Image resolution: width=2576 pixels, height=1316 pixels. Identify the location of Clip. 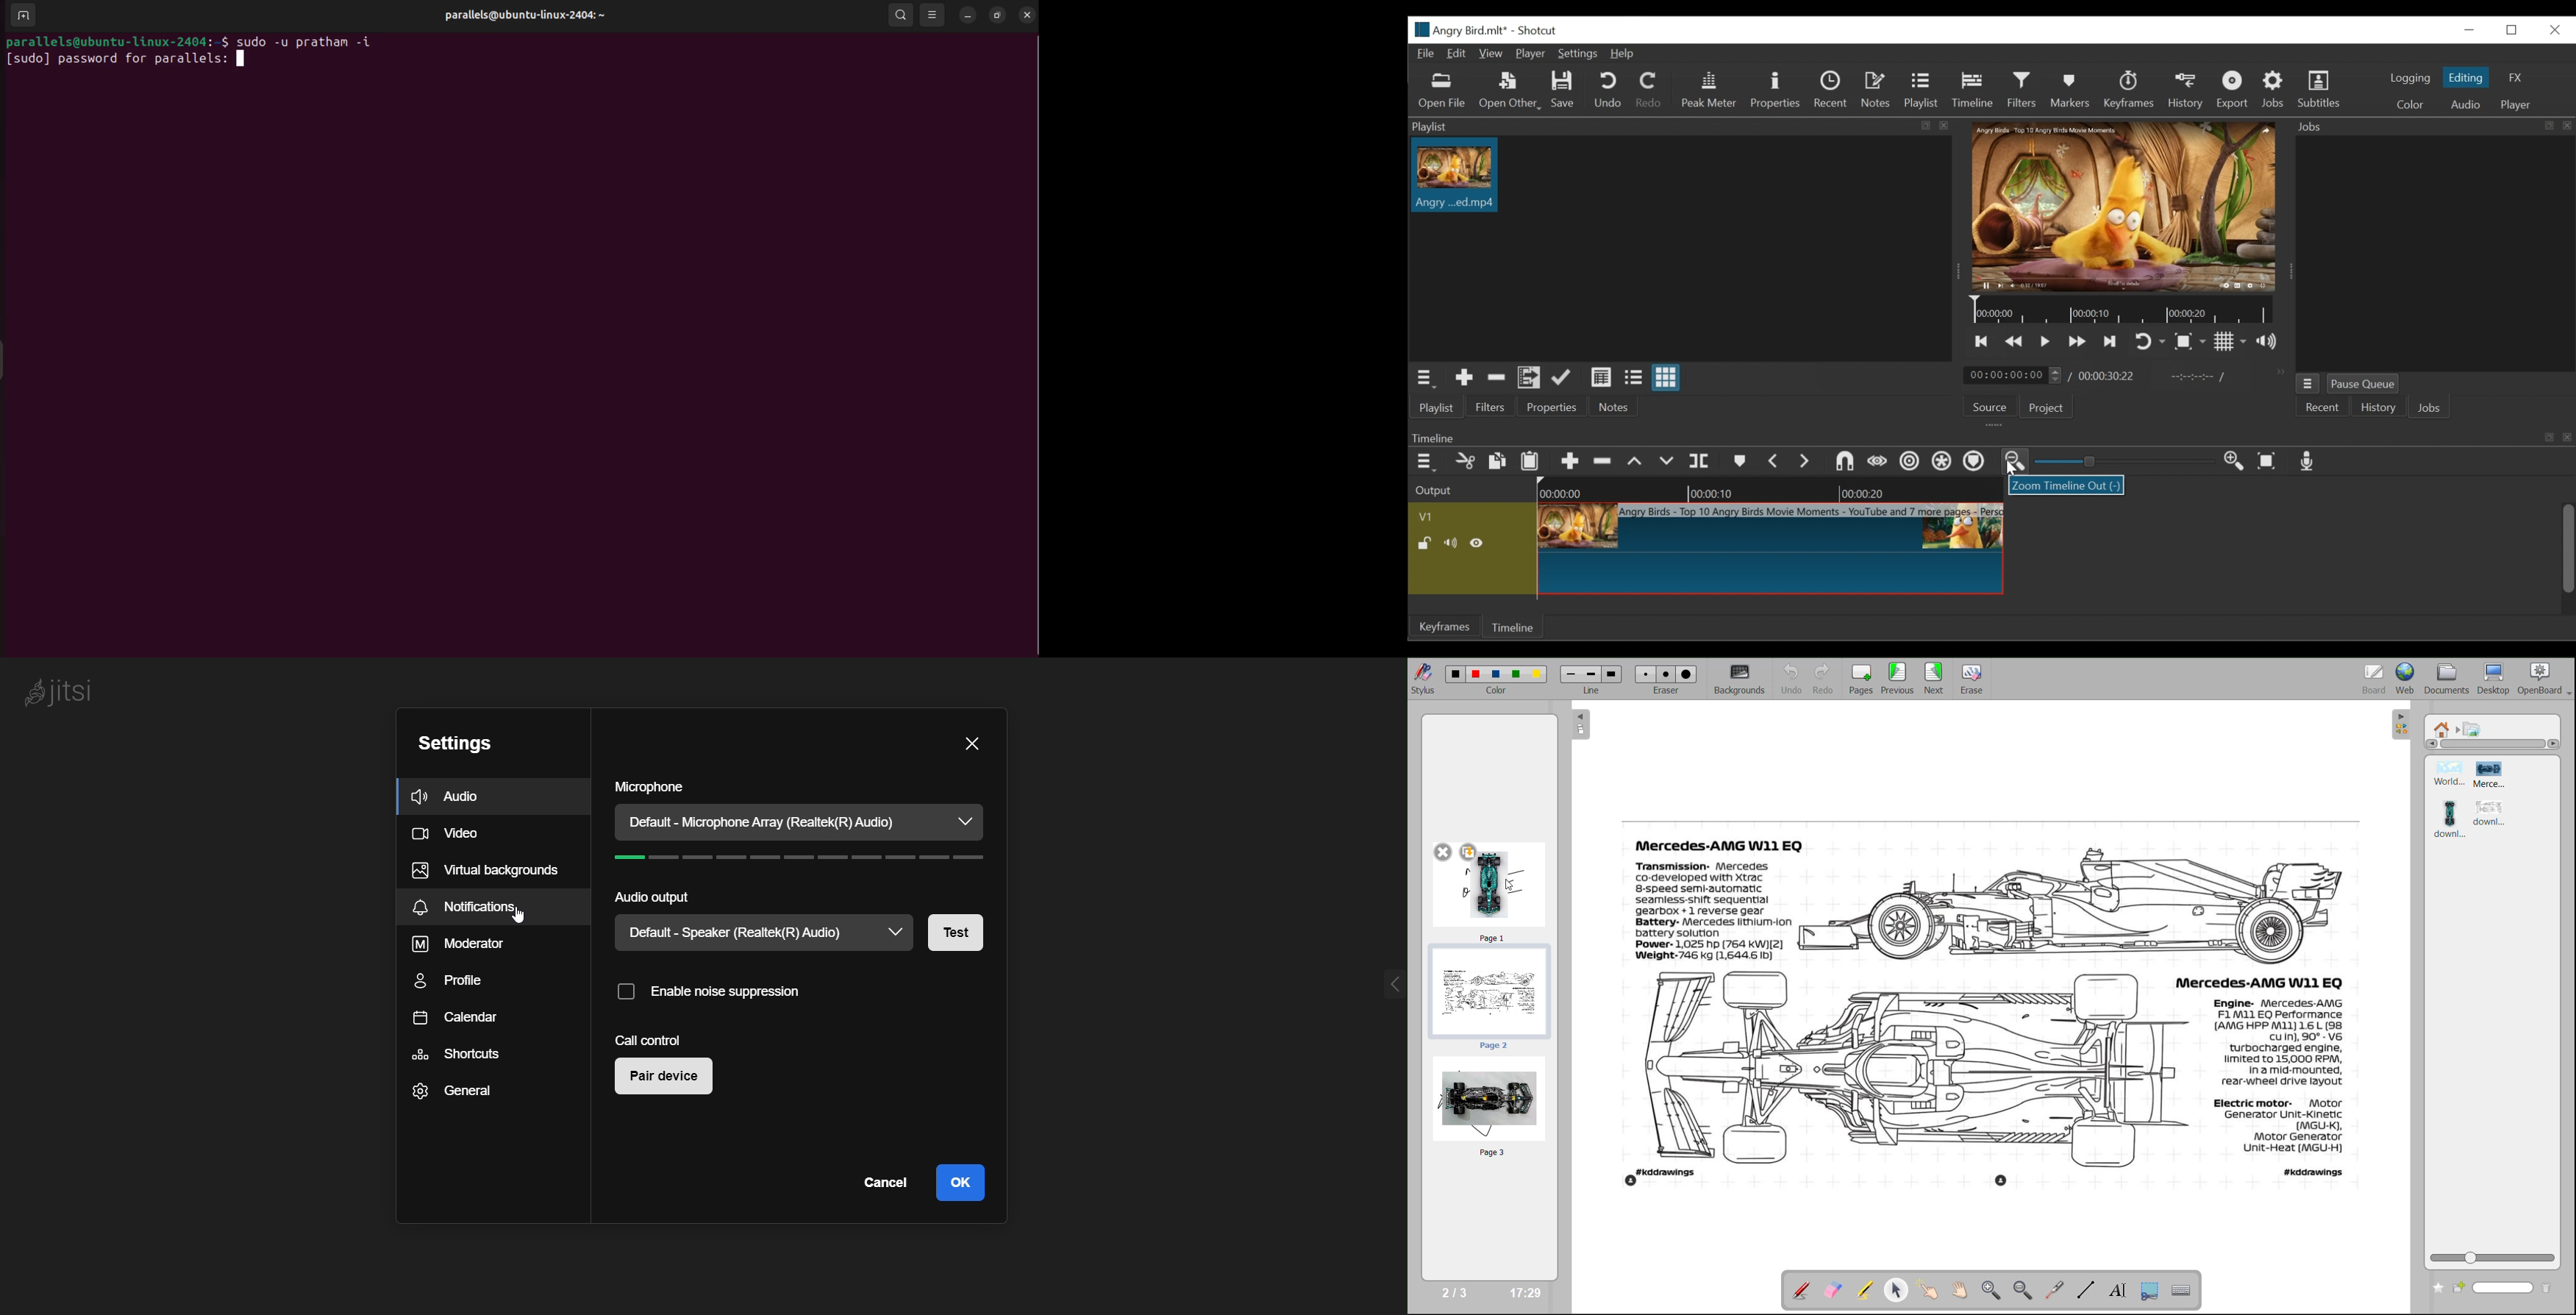
(1770, 550).